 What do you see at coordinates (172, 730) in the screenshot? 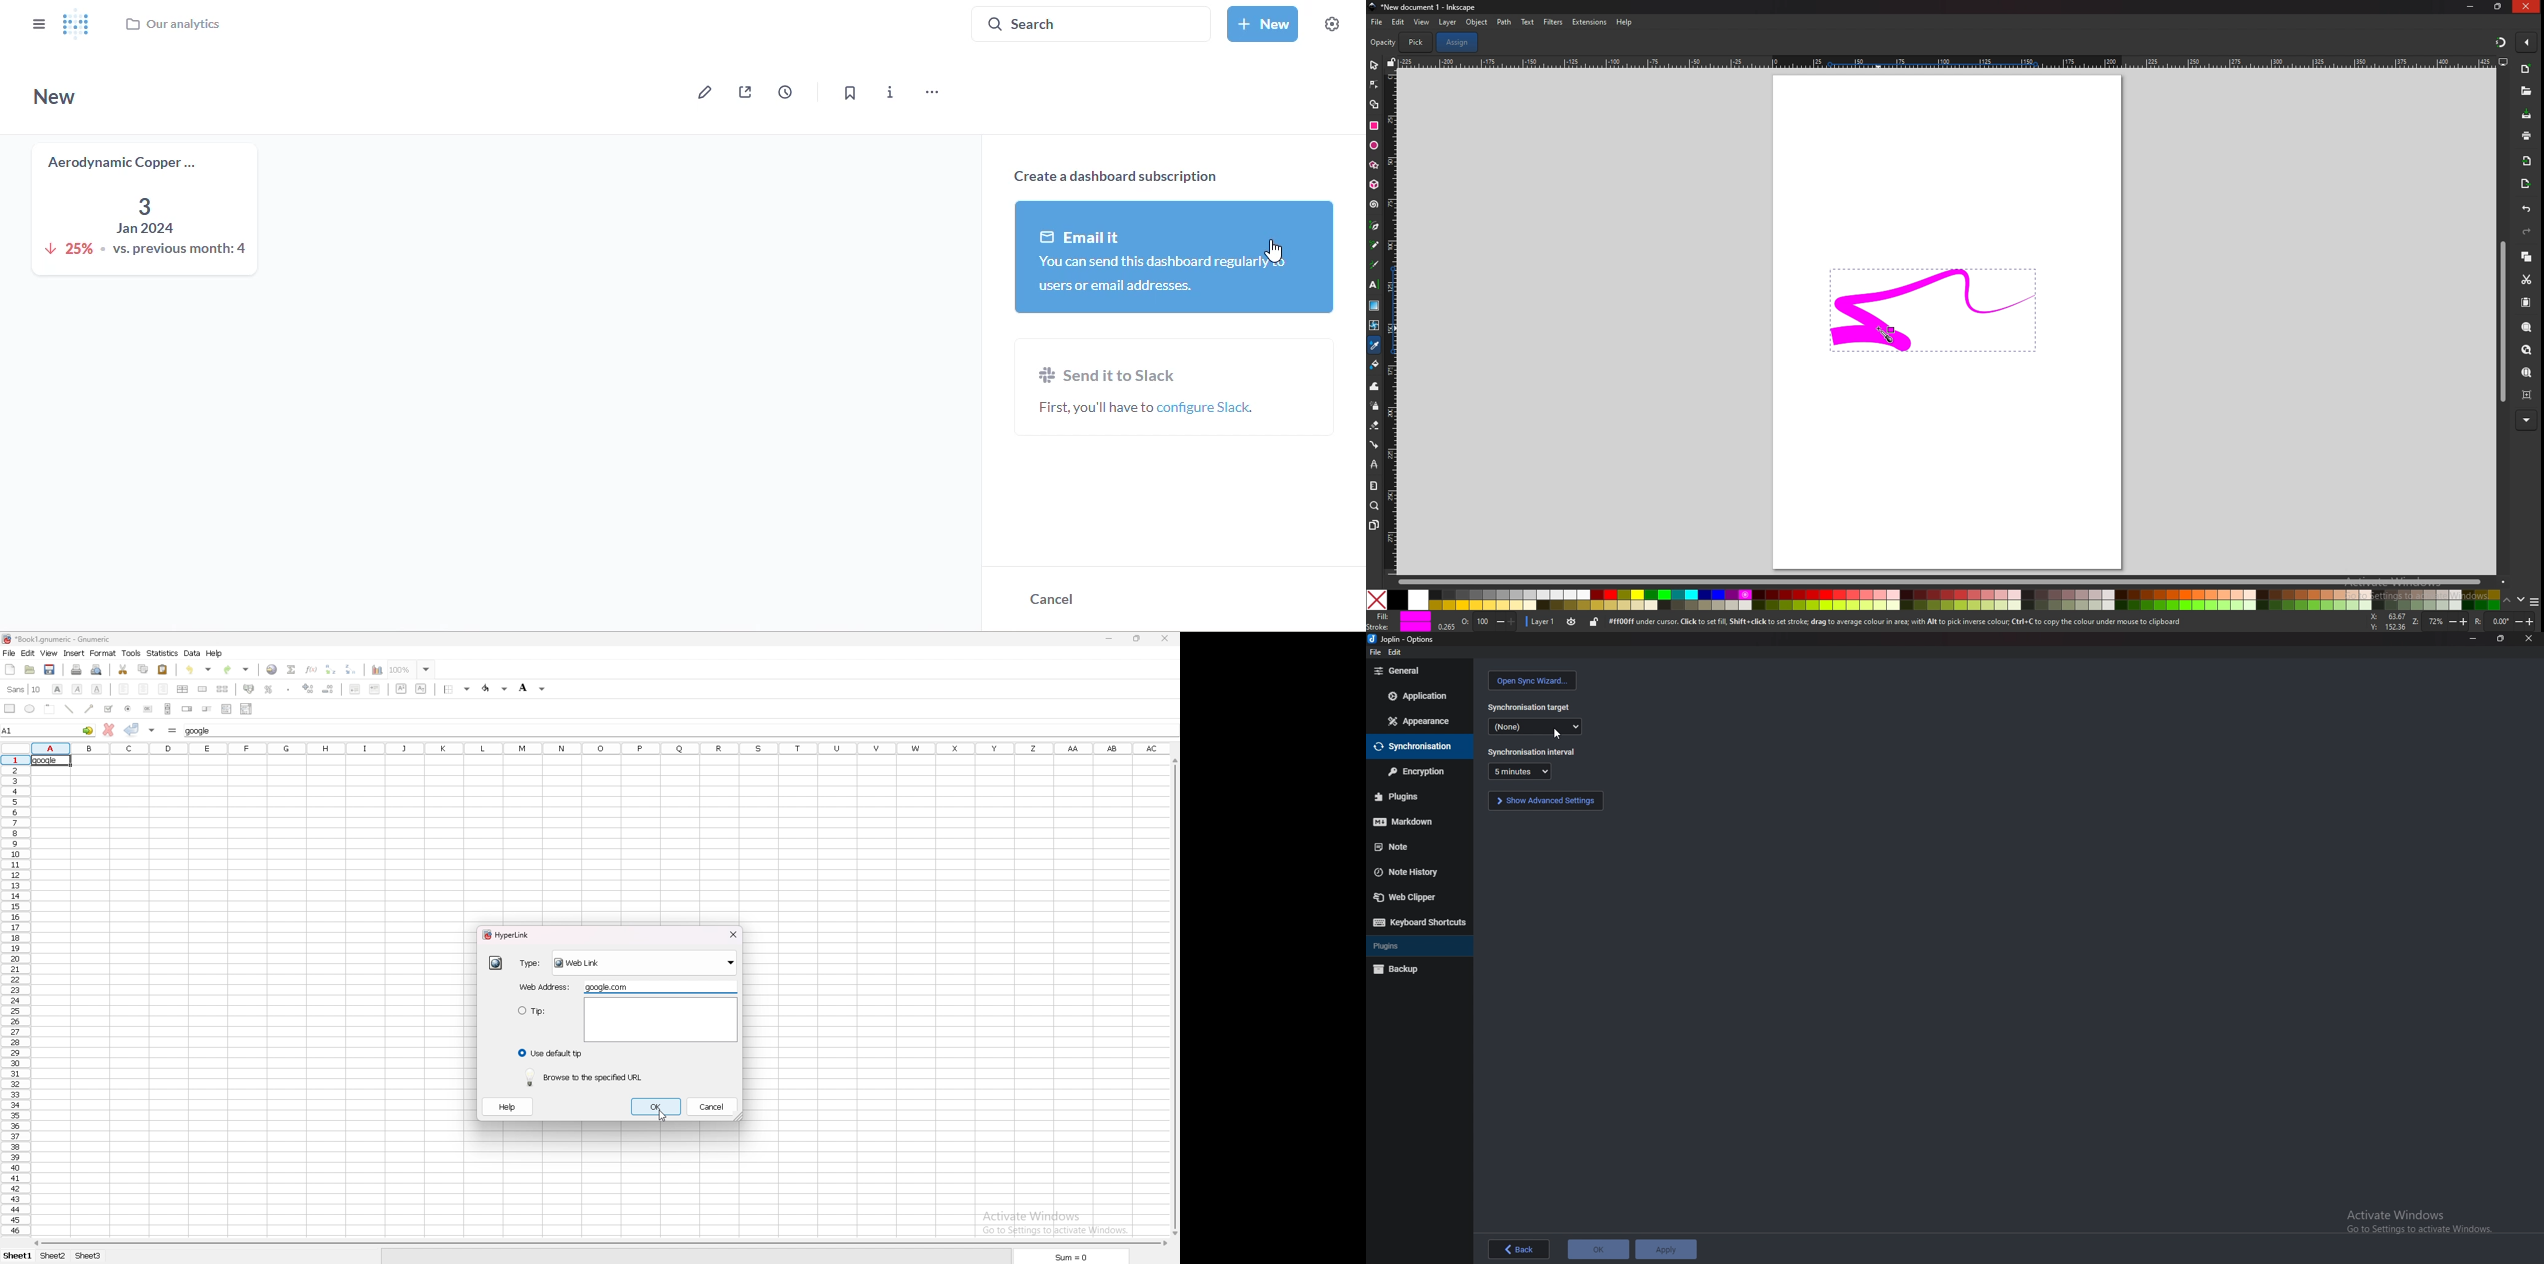
I see `formula` at bounding box center [172, 730].